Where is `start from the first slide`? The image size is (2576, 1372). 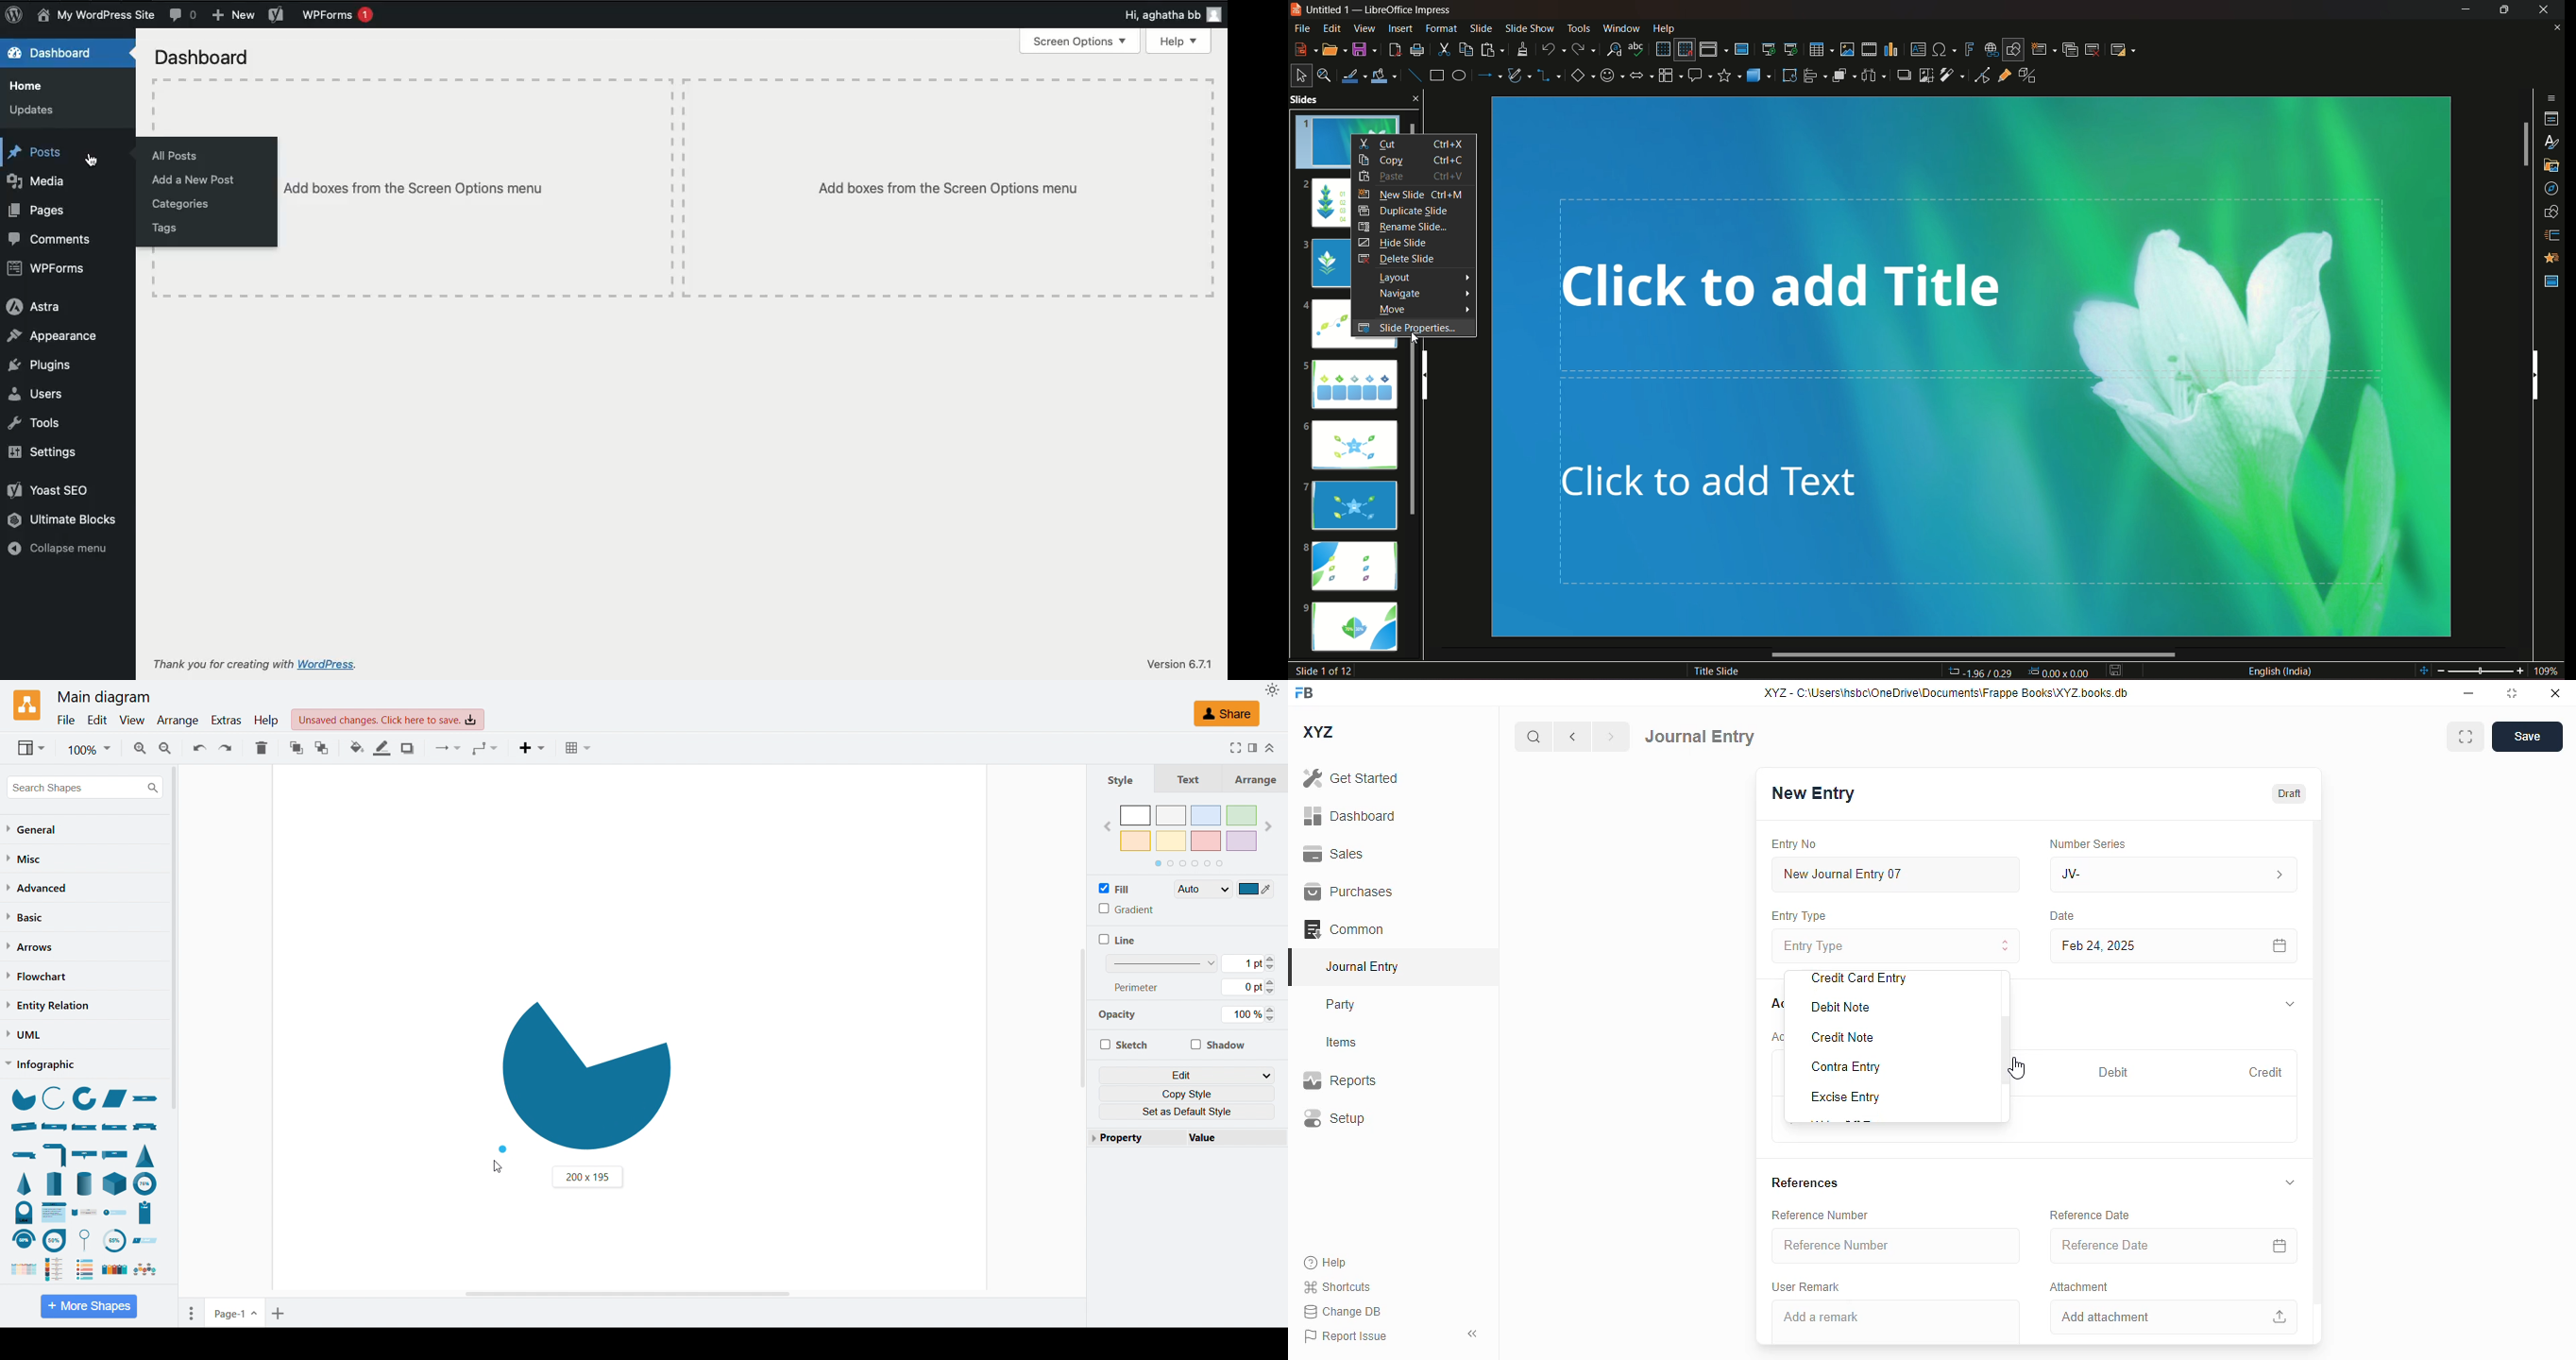 start from the first slide is located at coordinates (1768, 47).